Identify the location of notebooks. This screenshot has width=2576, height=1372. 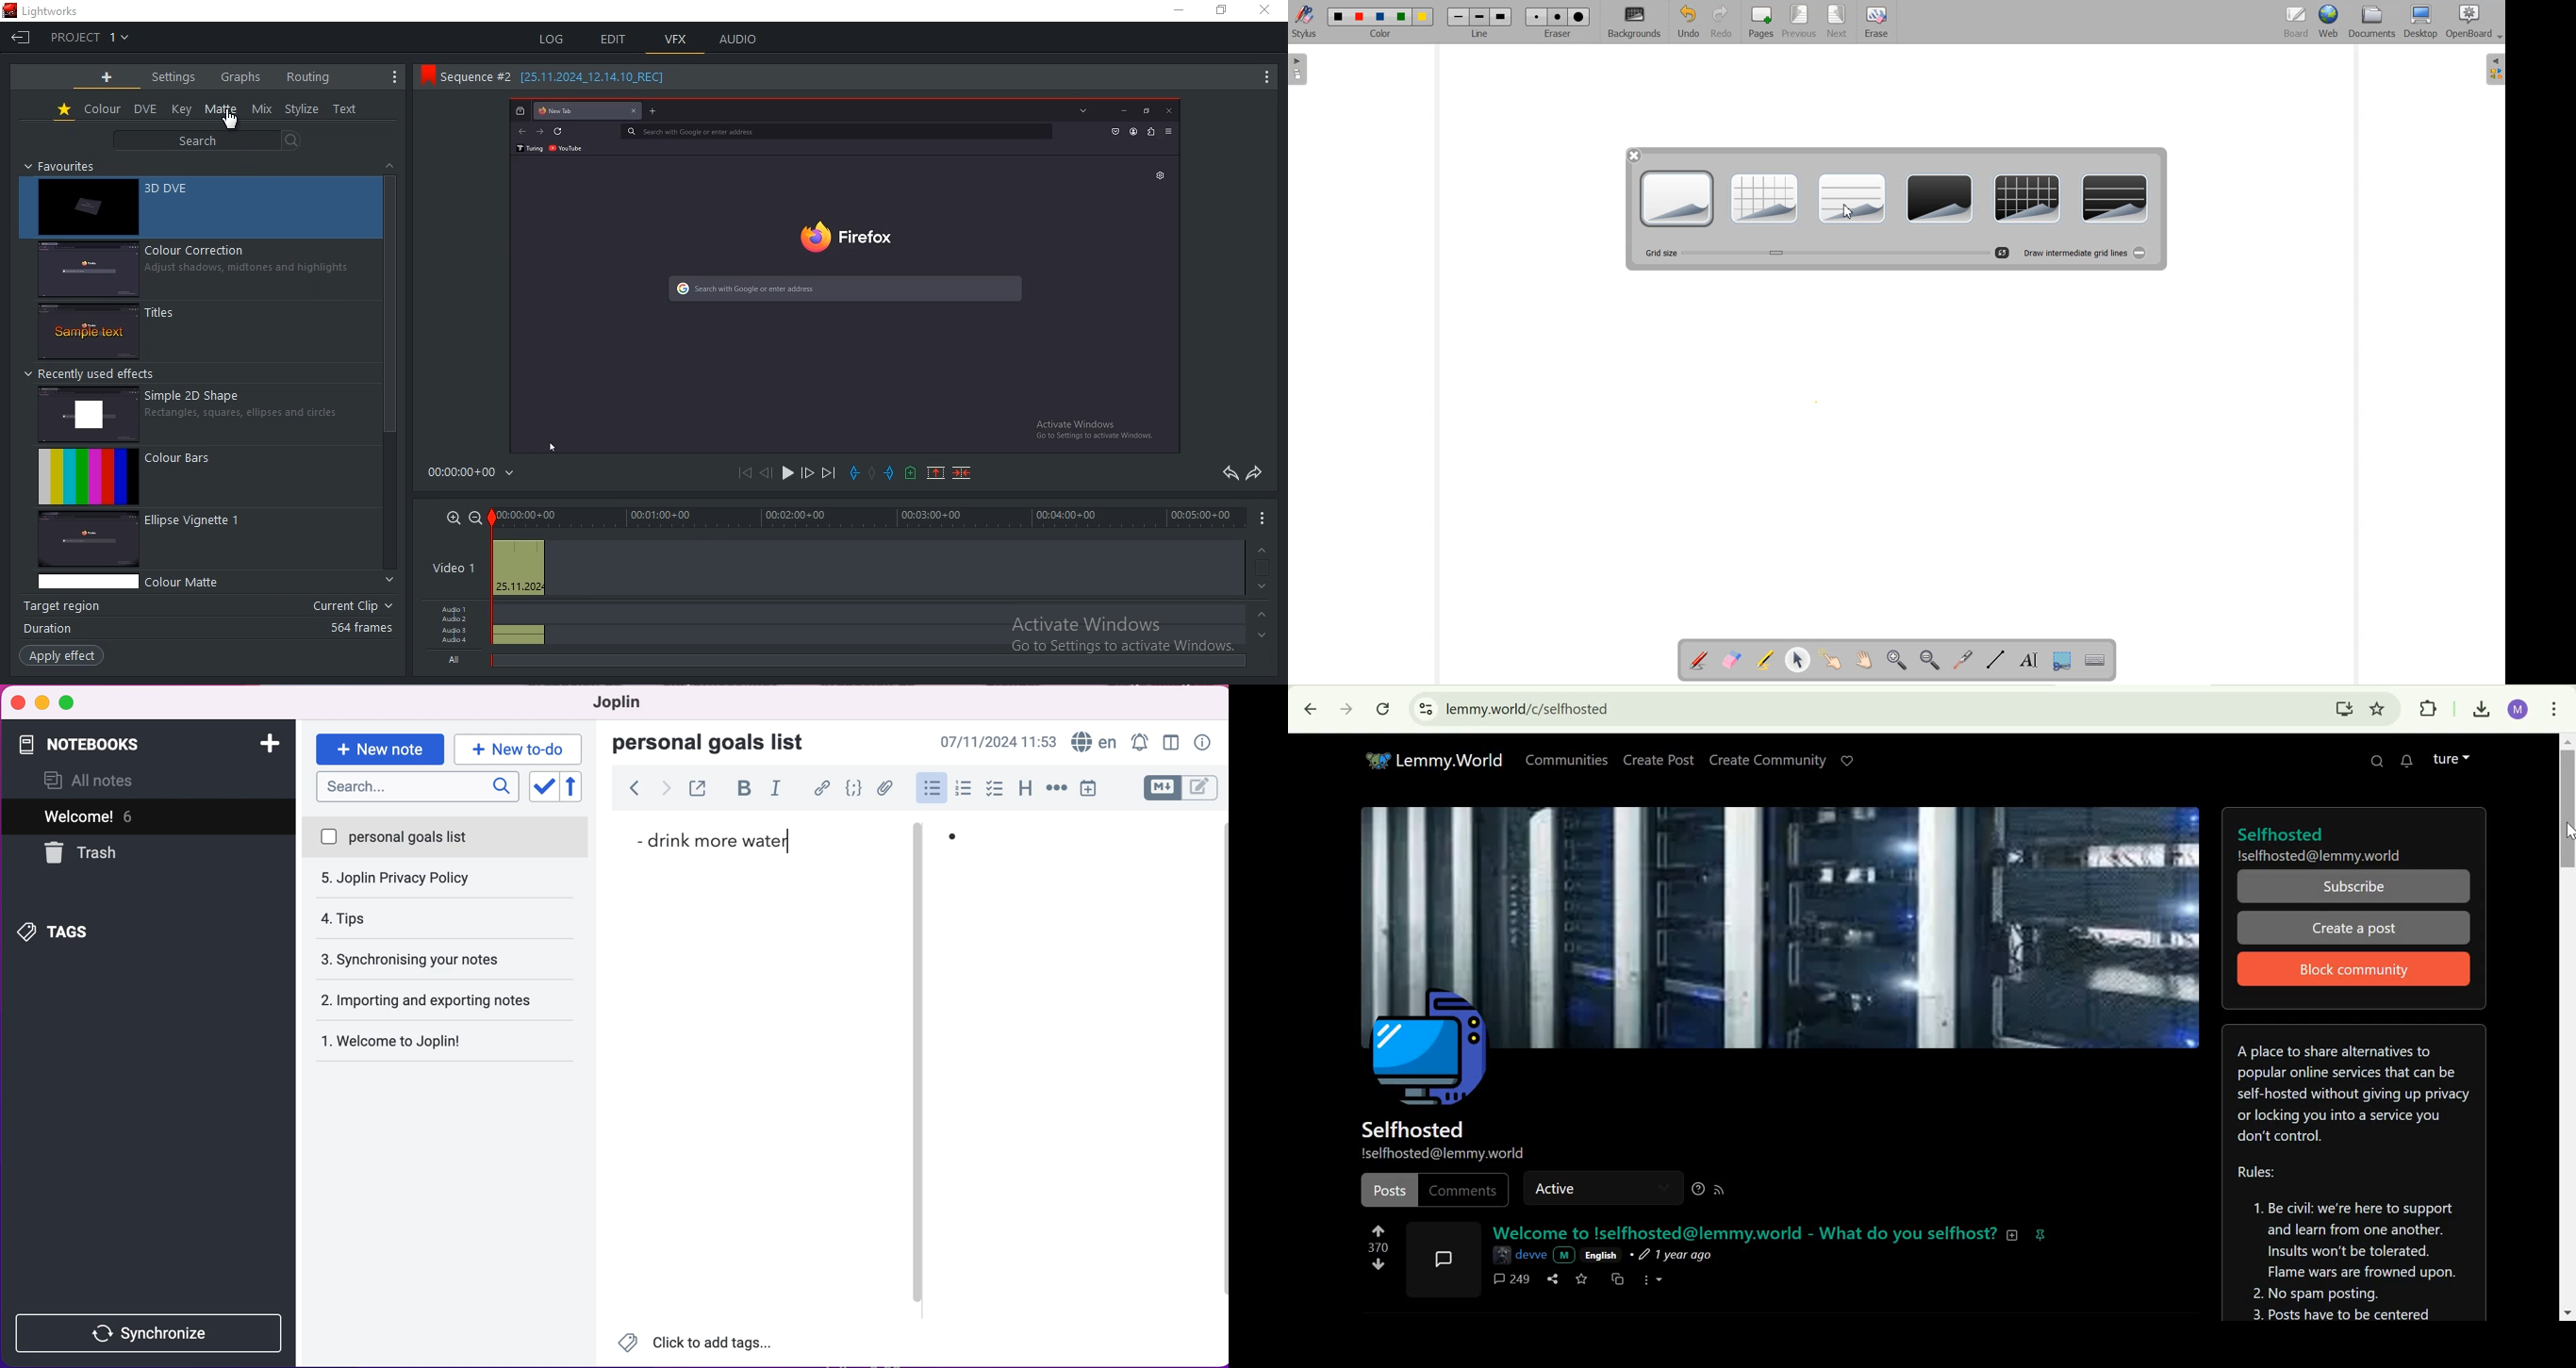
(119, 744).